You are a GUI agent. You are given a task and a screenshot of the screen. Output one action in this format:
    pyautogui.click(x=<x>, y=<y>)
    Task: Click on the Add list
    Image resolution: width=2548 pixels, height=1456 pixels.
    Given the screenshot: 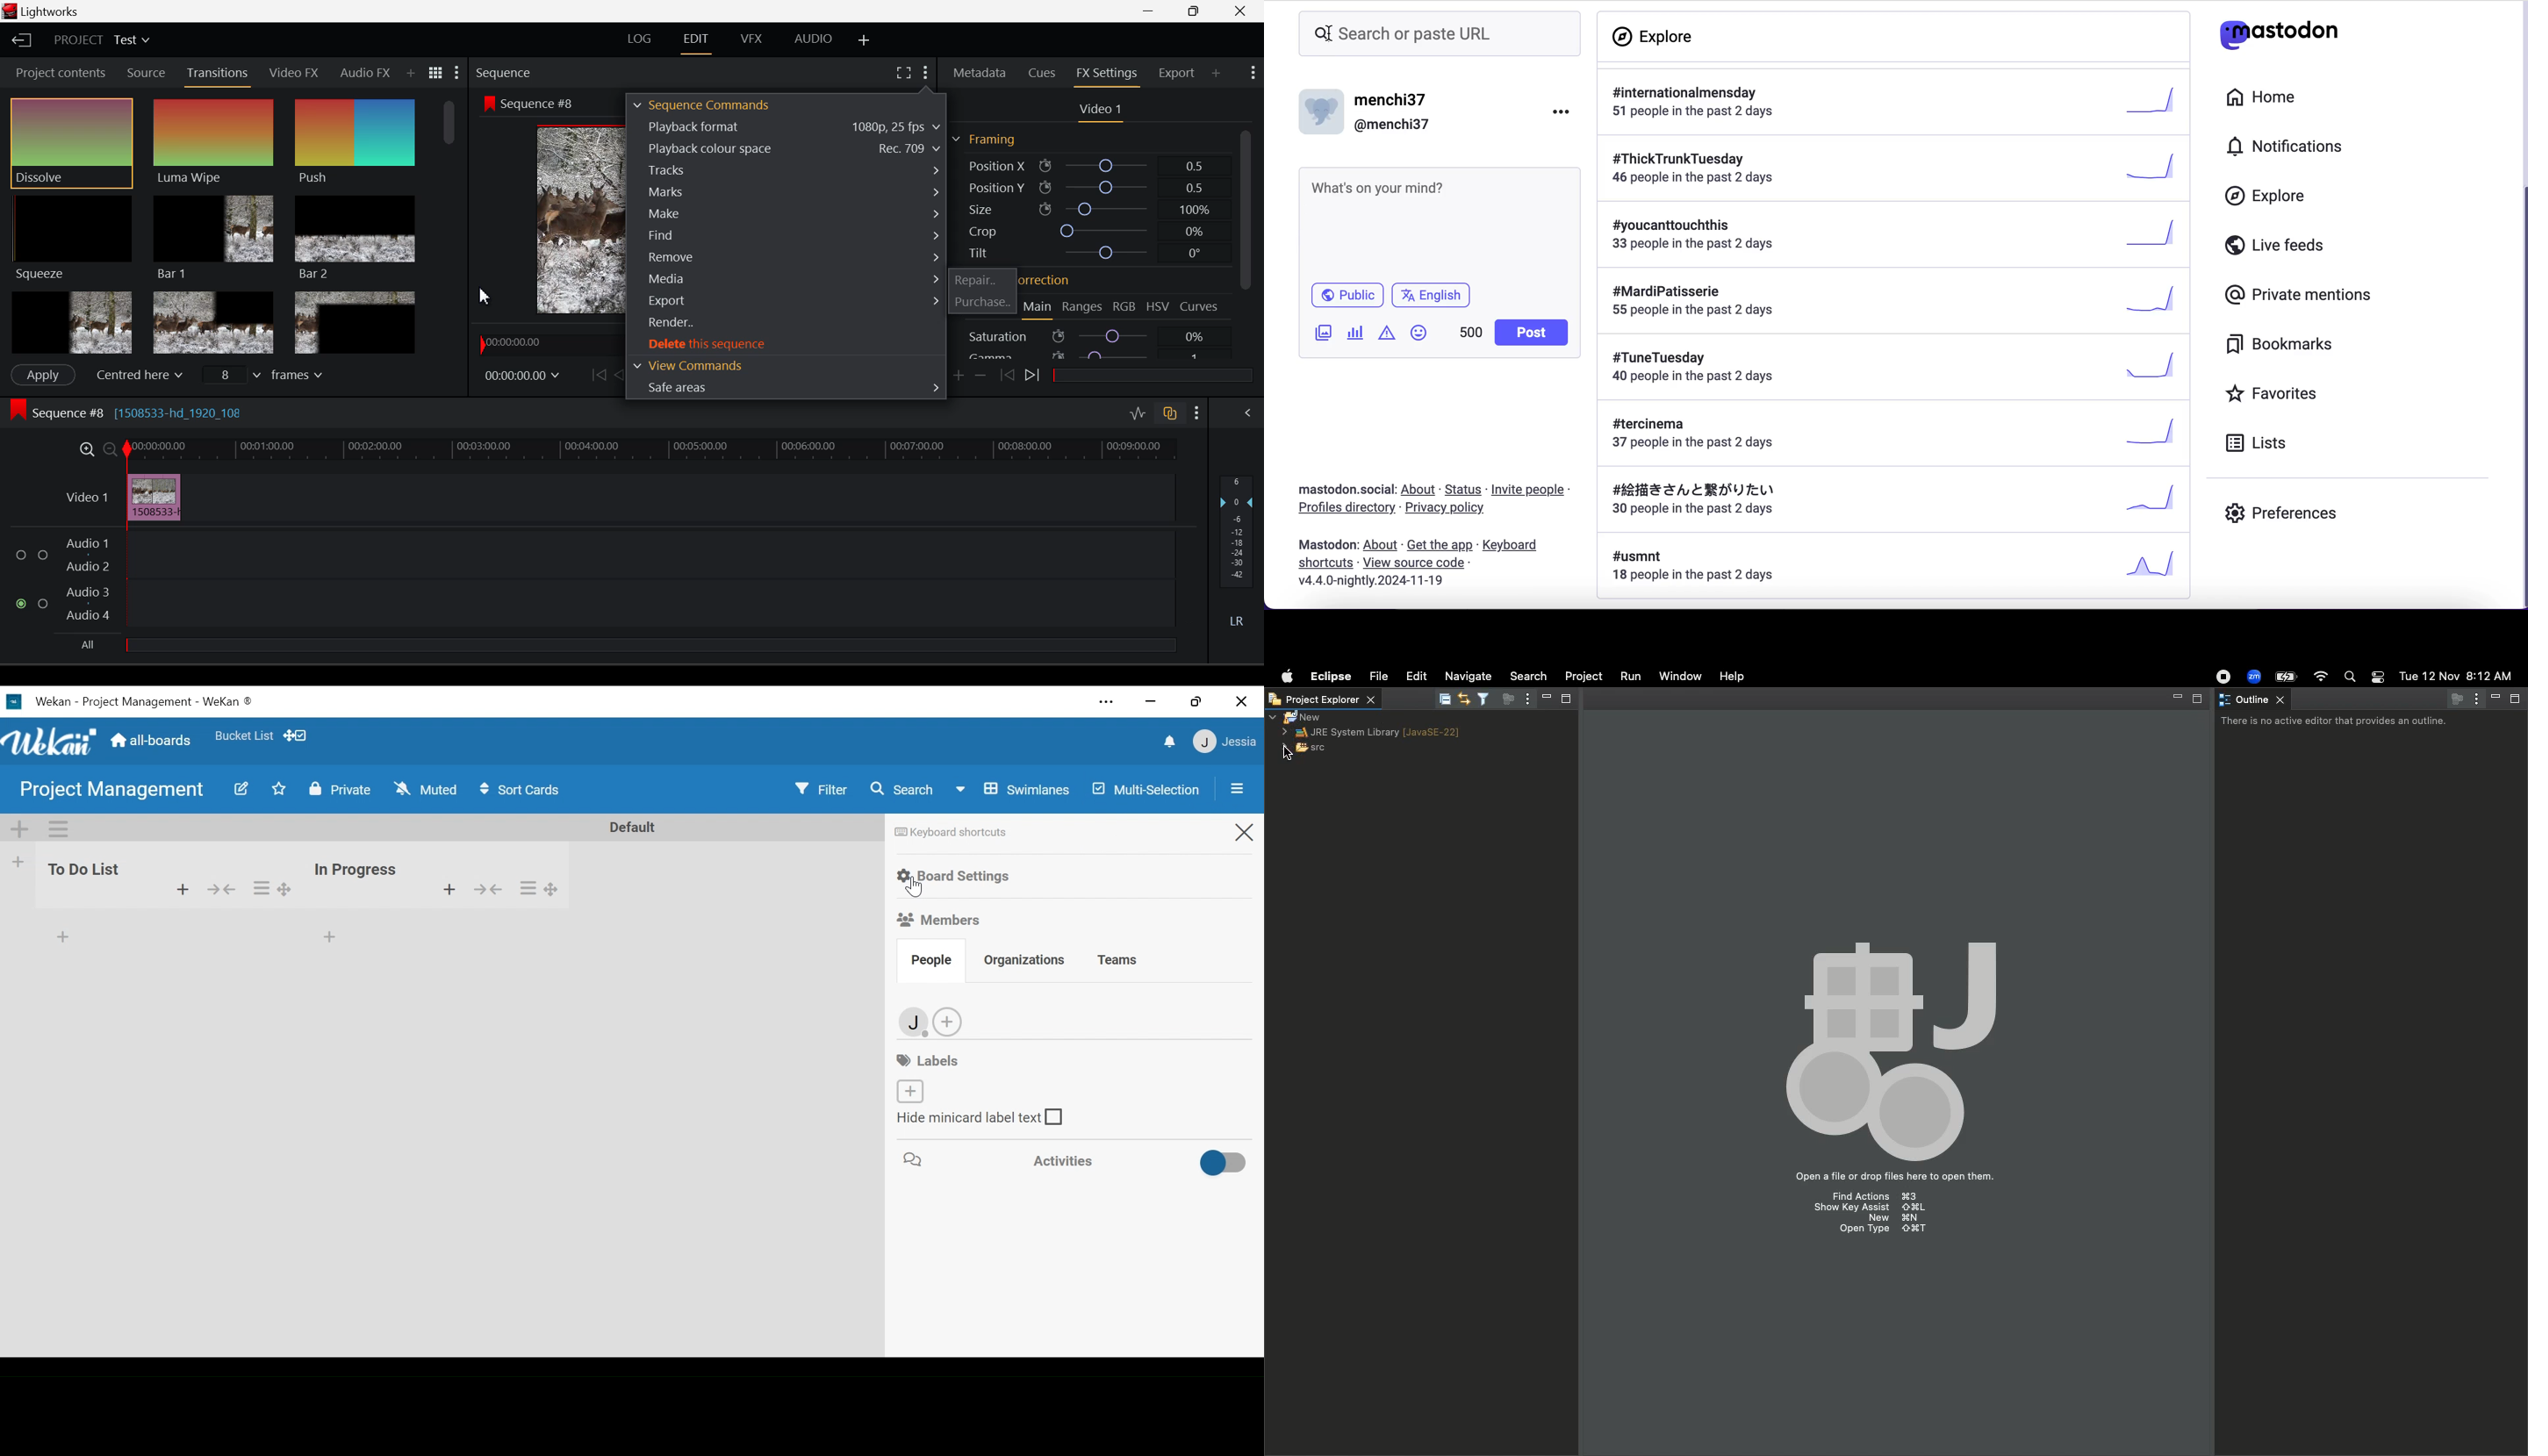 What is the action you would take?
    pyautogui.click(x=19, y=861)
    